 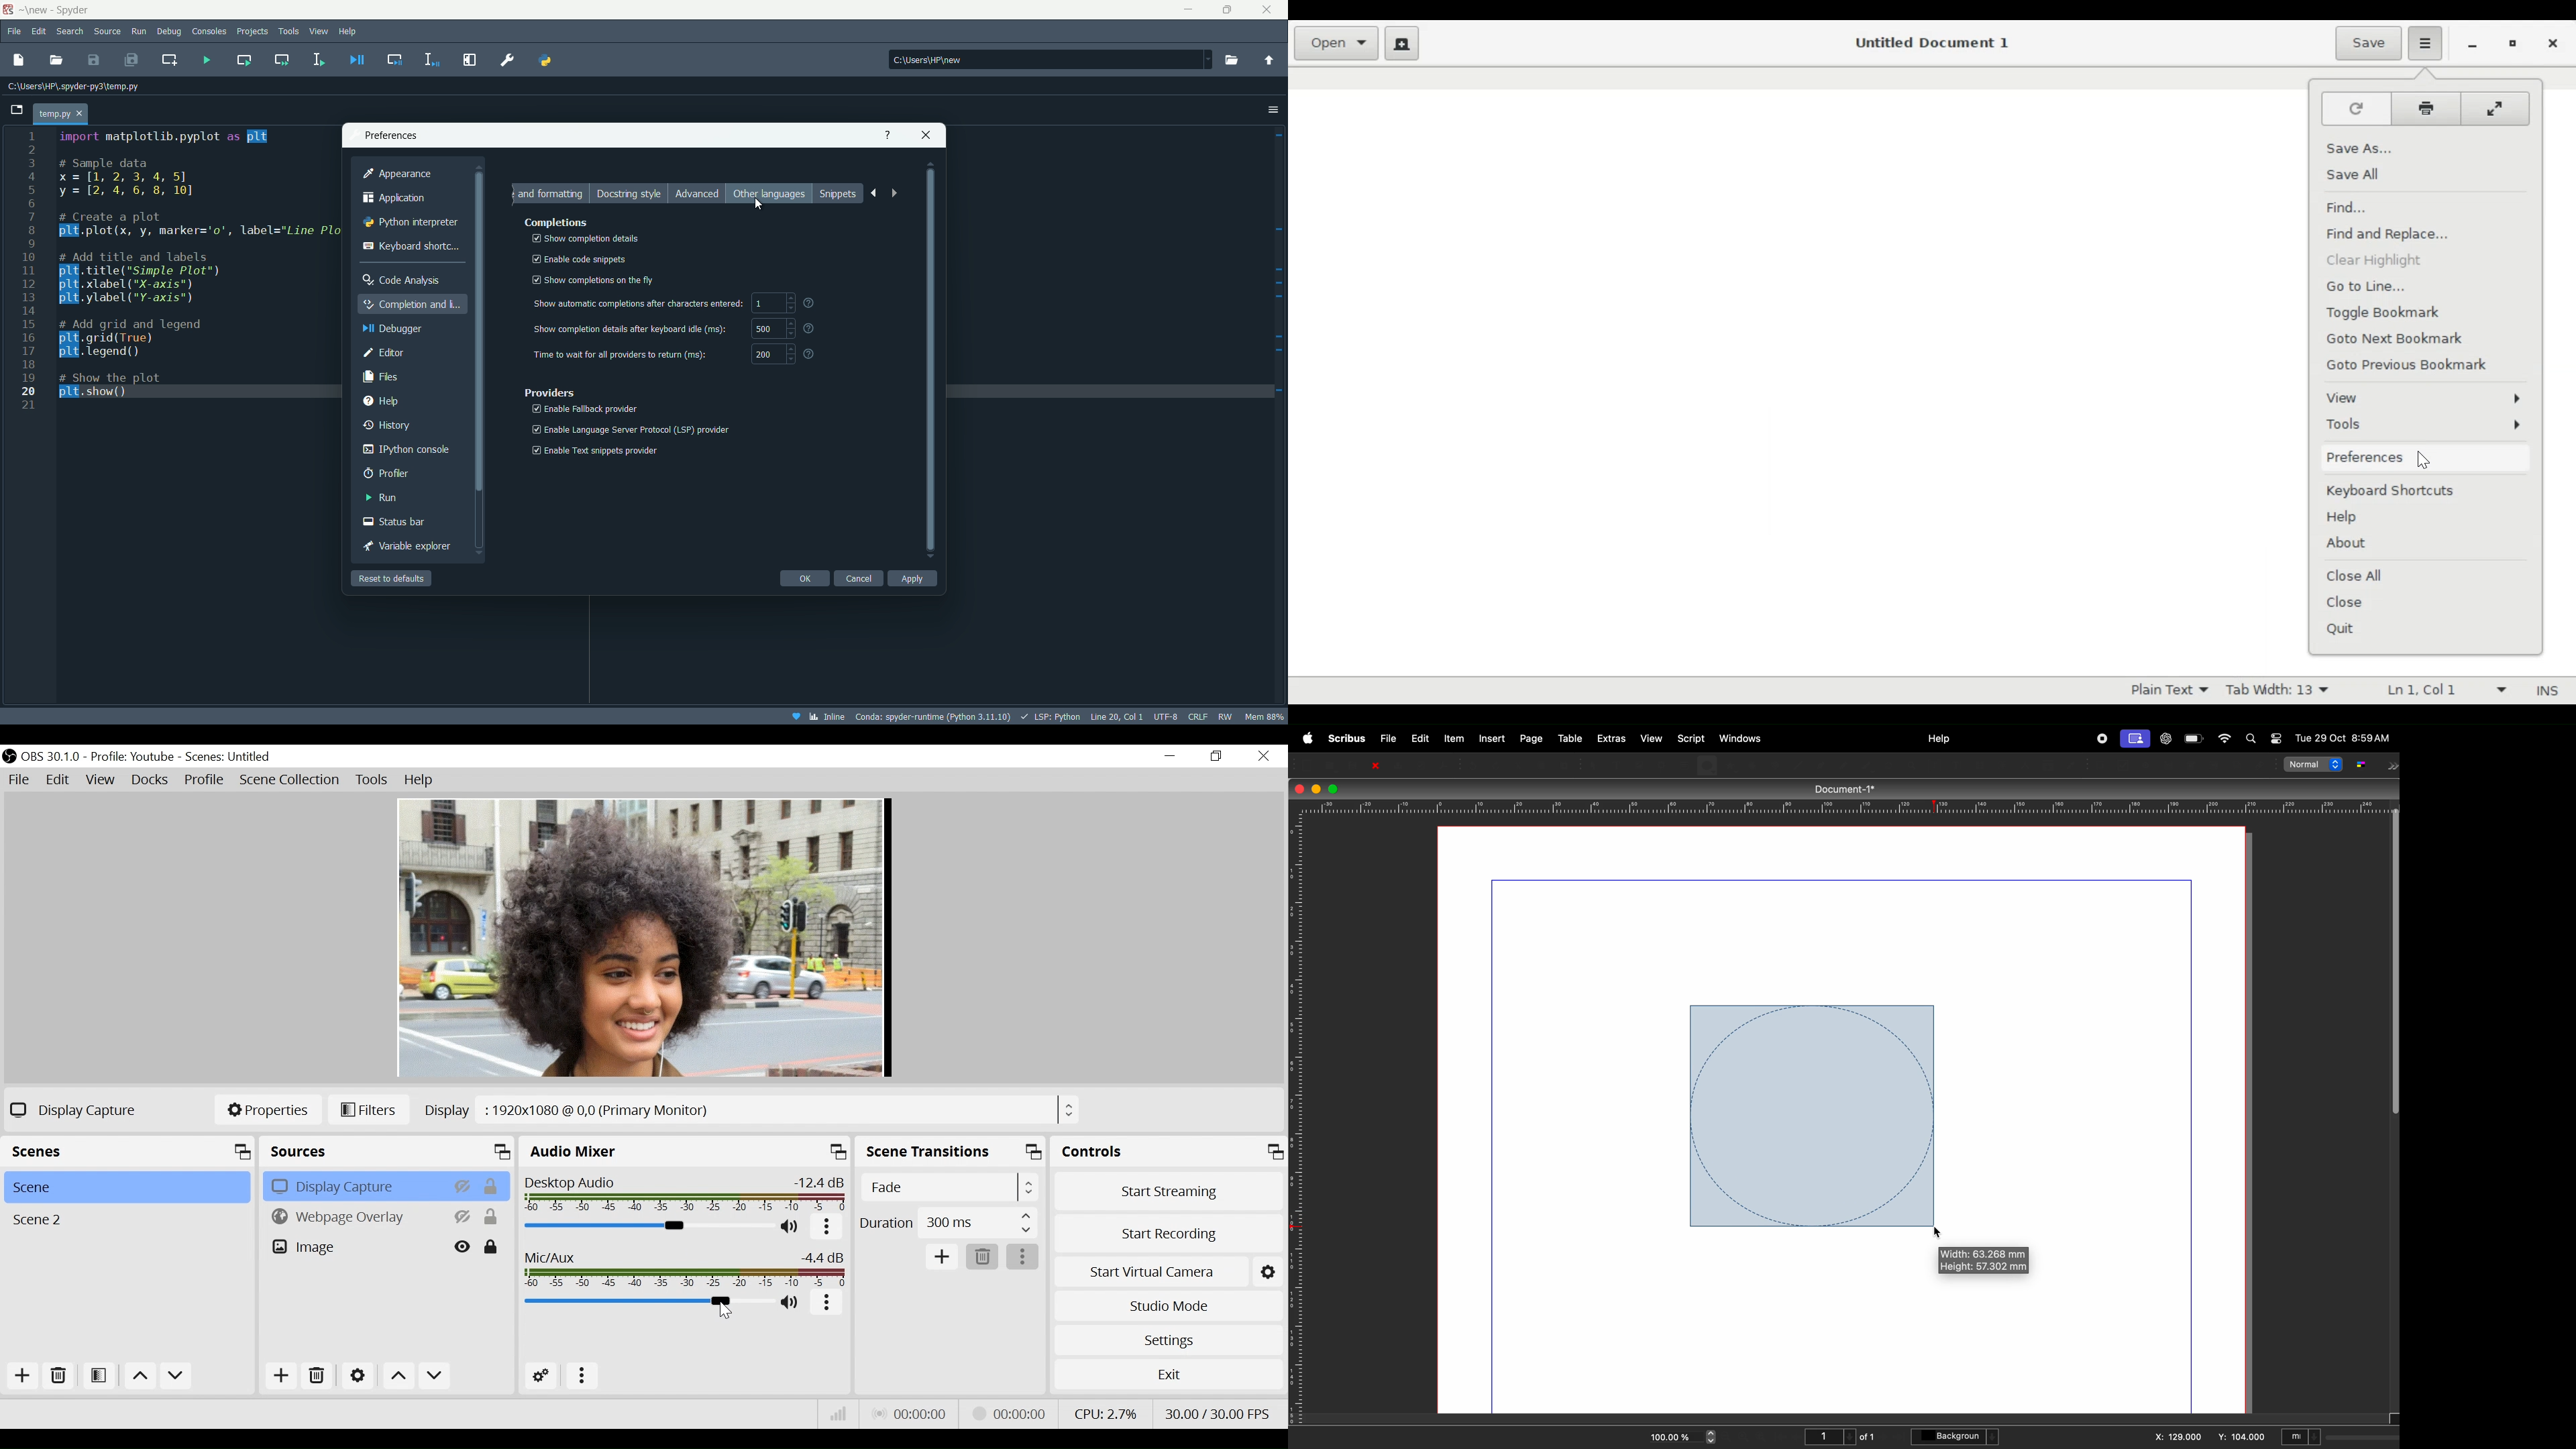 What do you see at coordinates (1845, 765) in the screenshot?
I see `Bezier curve` at bounding box center [1845, 765].